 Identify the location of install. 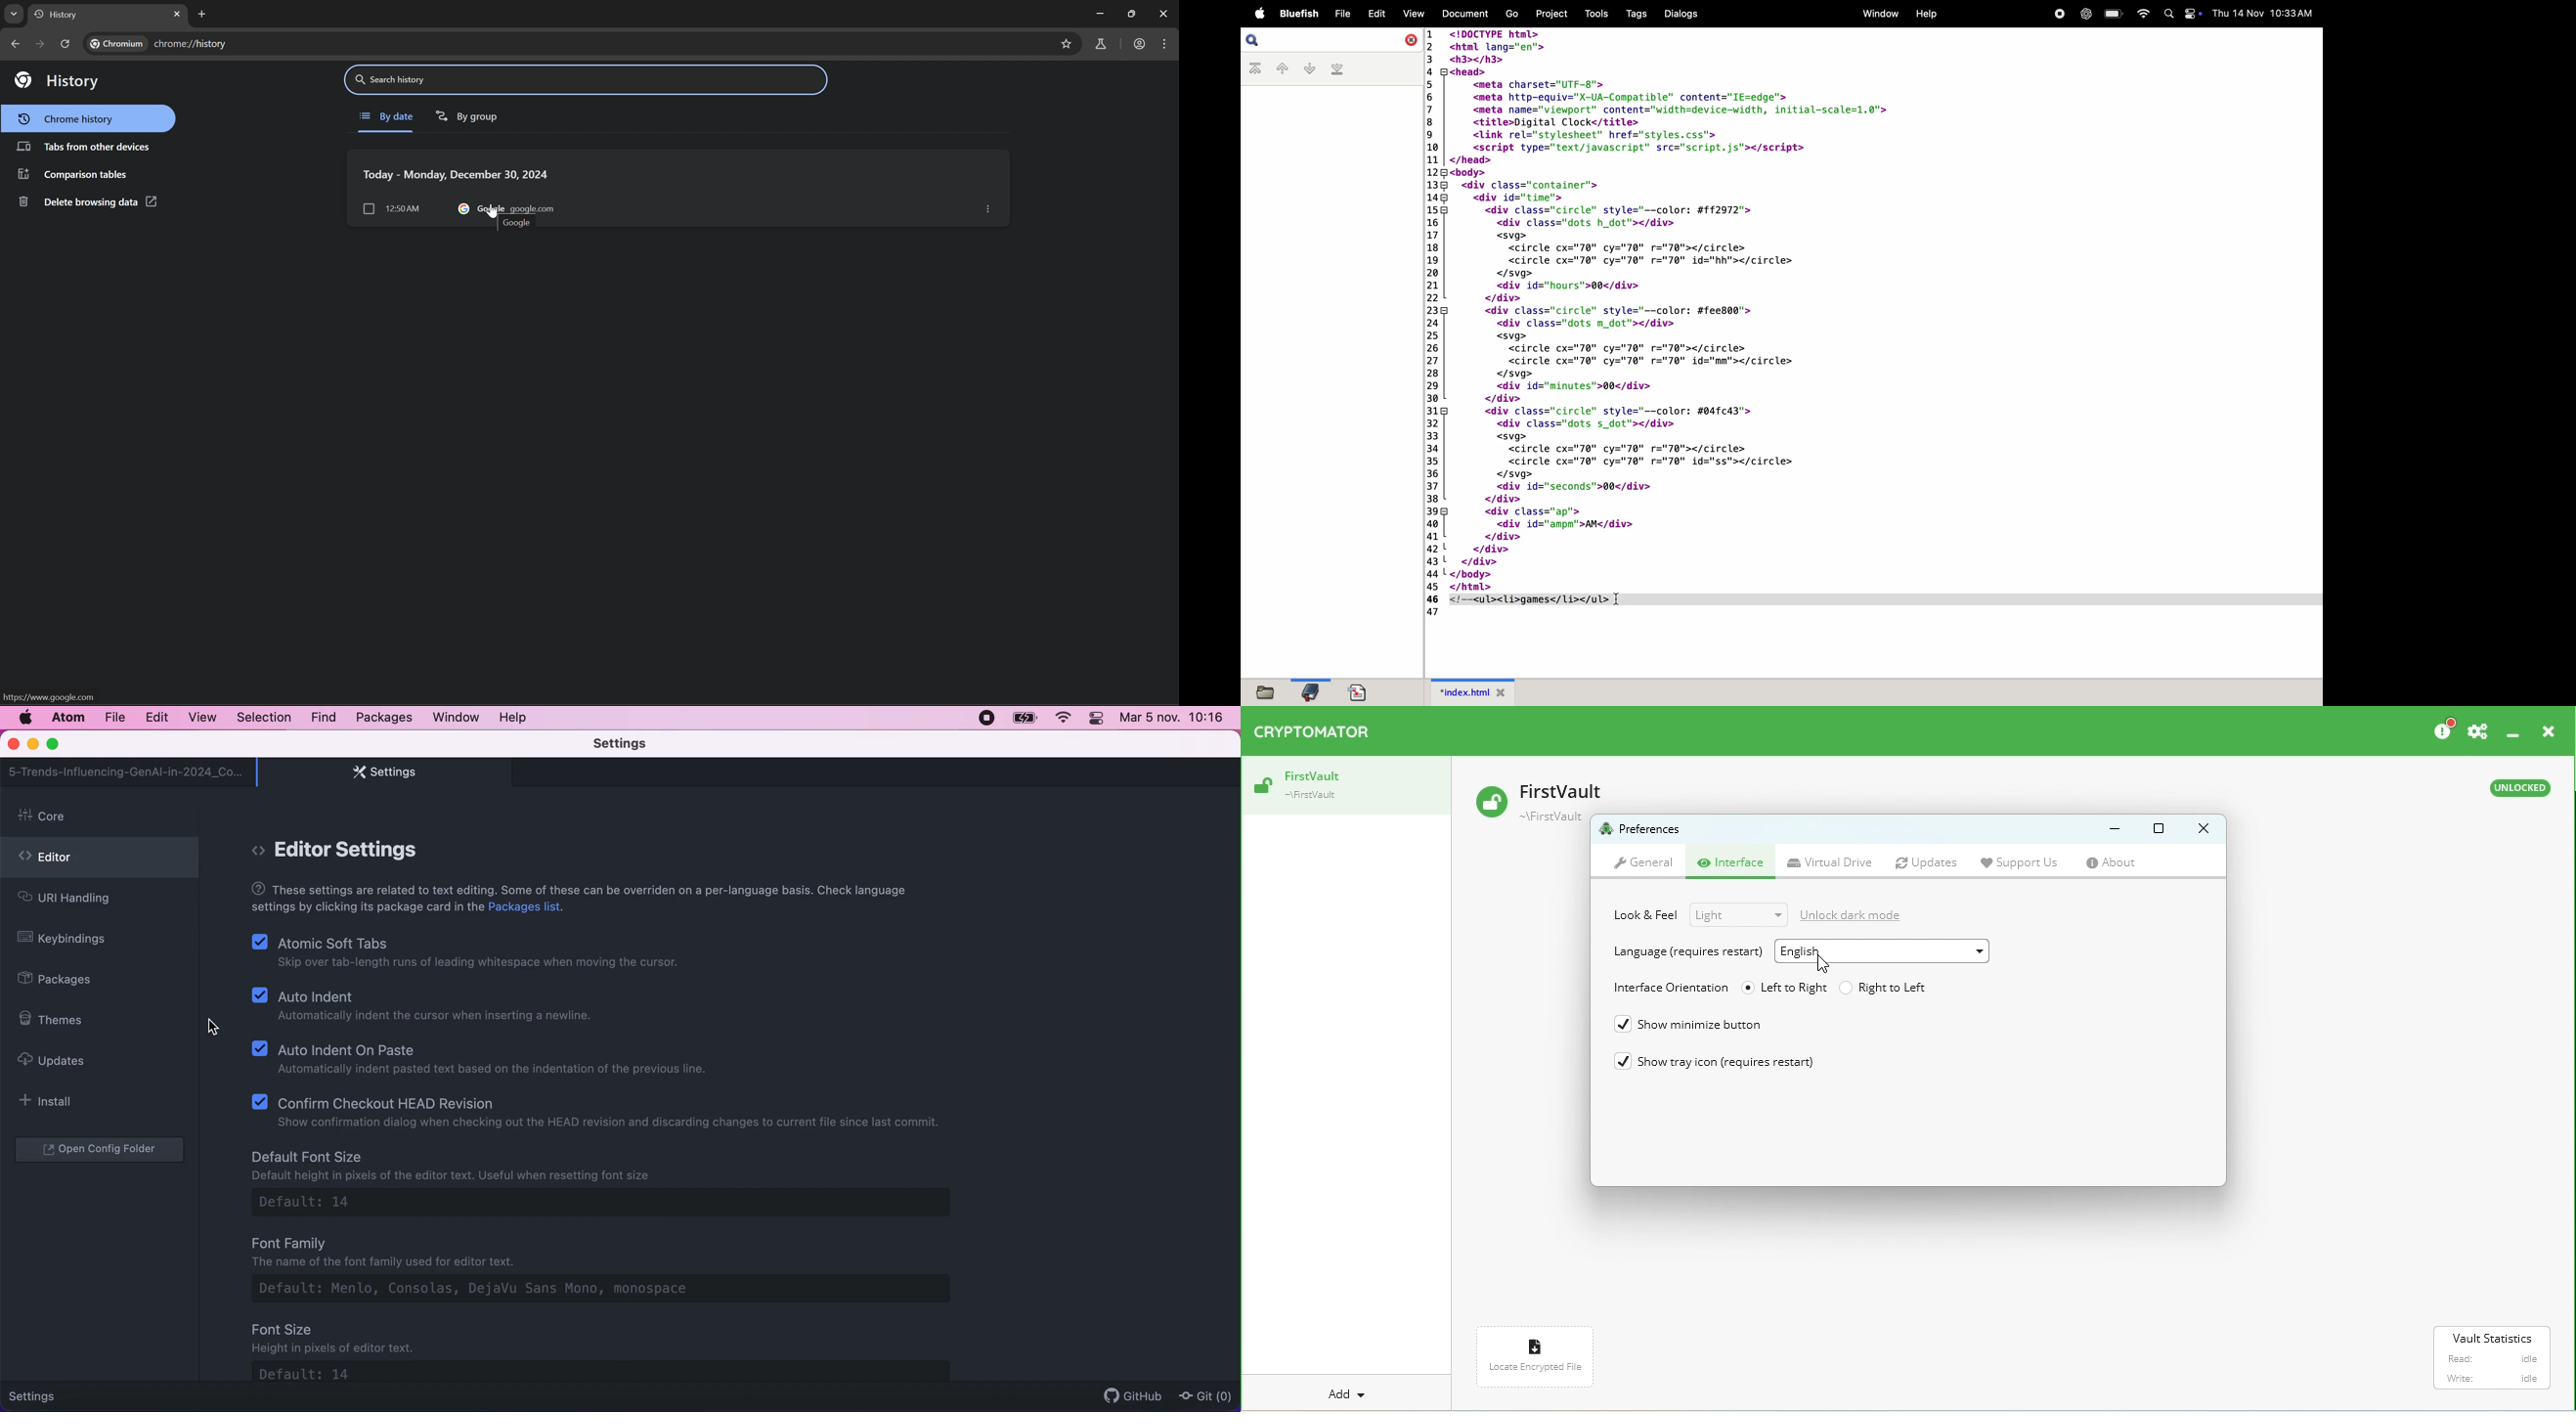
(51, 1101).